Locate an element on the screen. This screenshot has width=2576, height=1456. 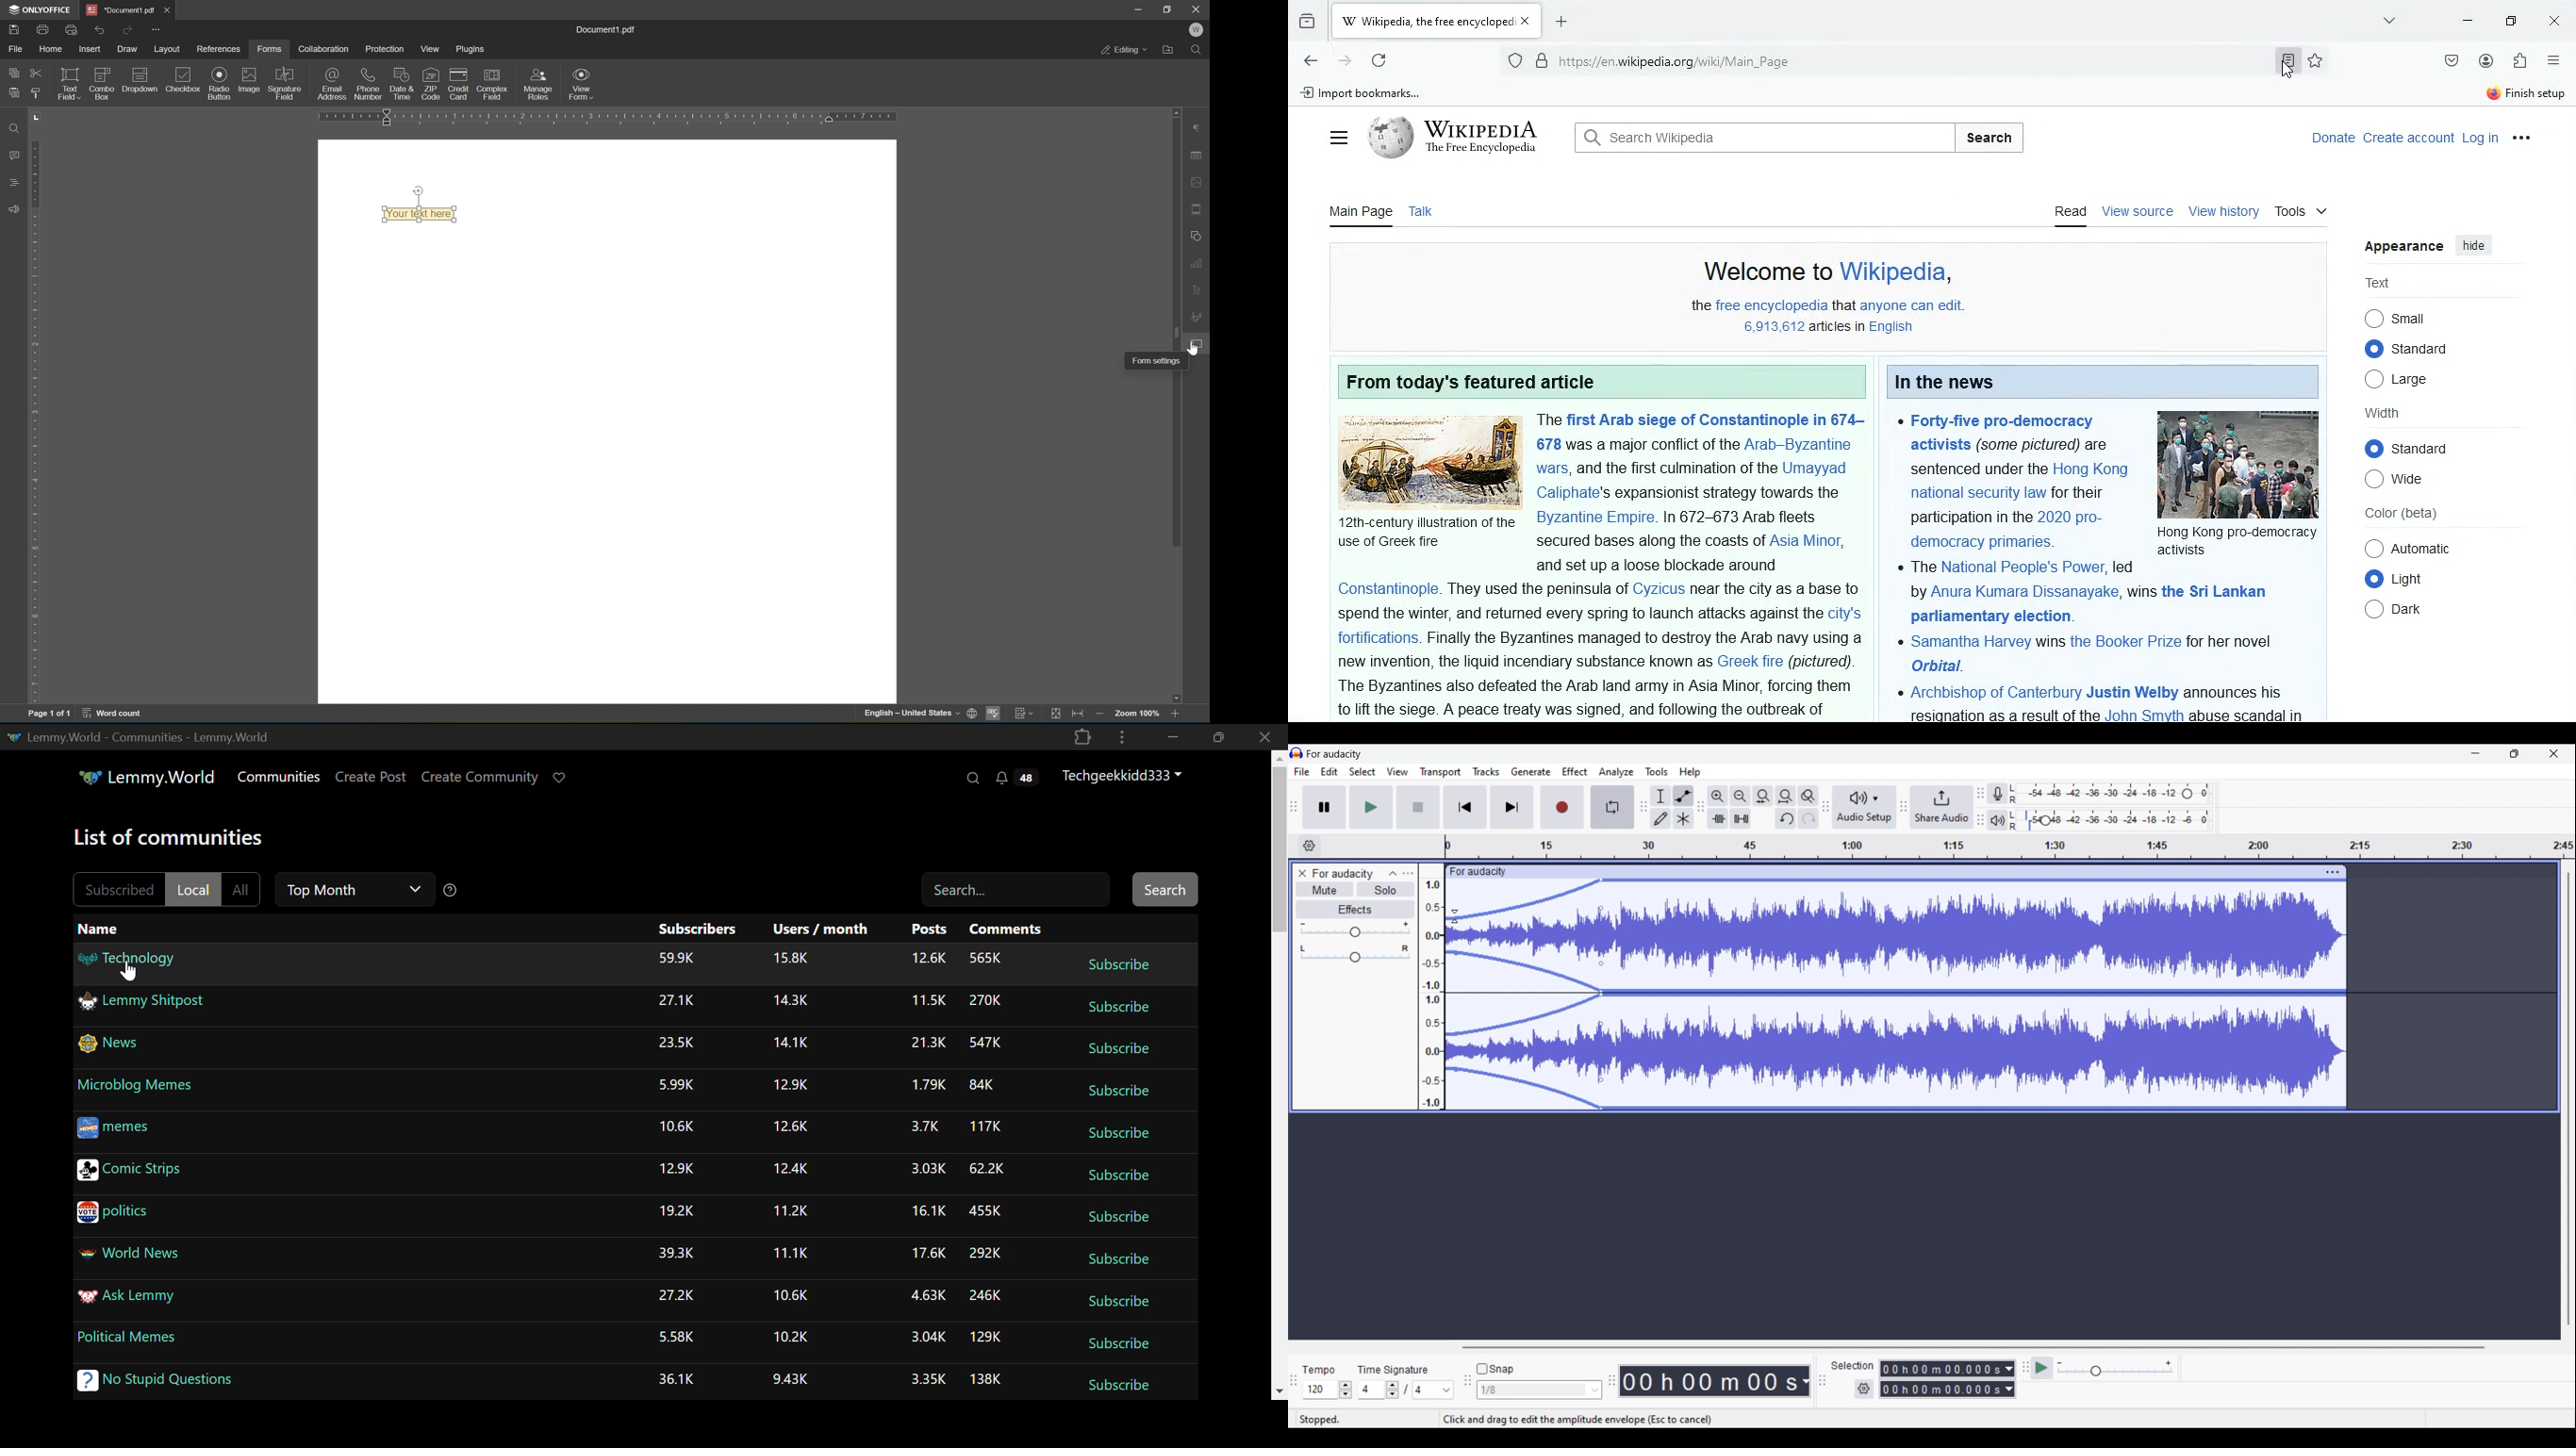
10.6K is located at coordinates (789, 1295).